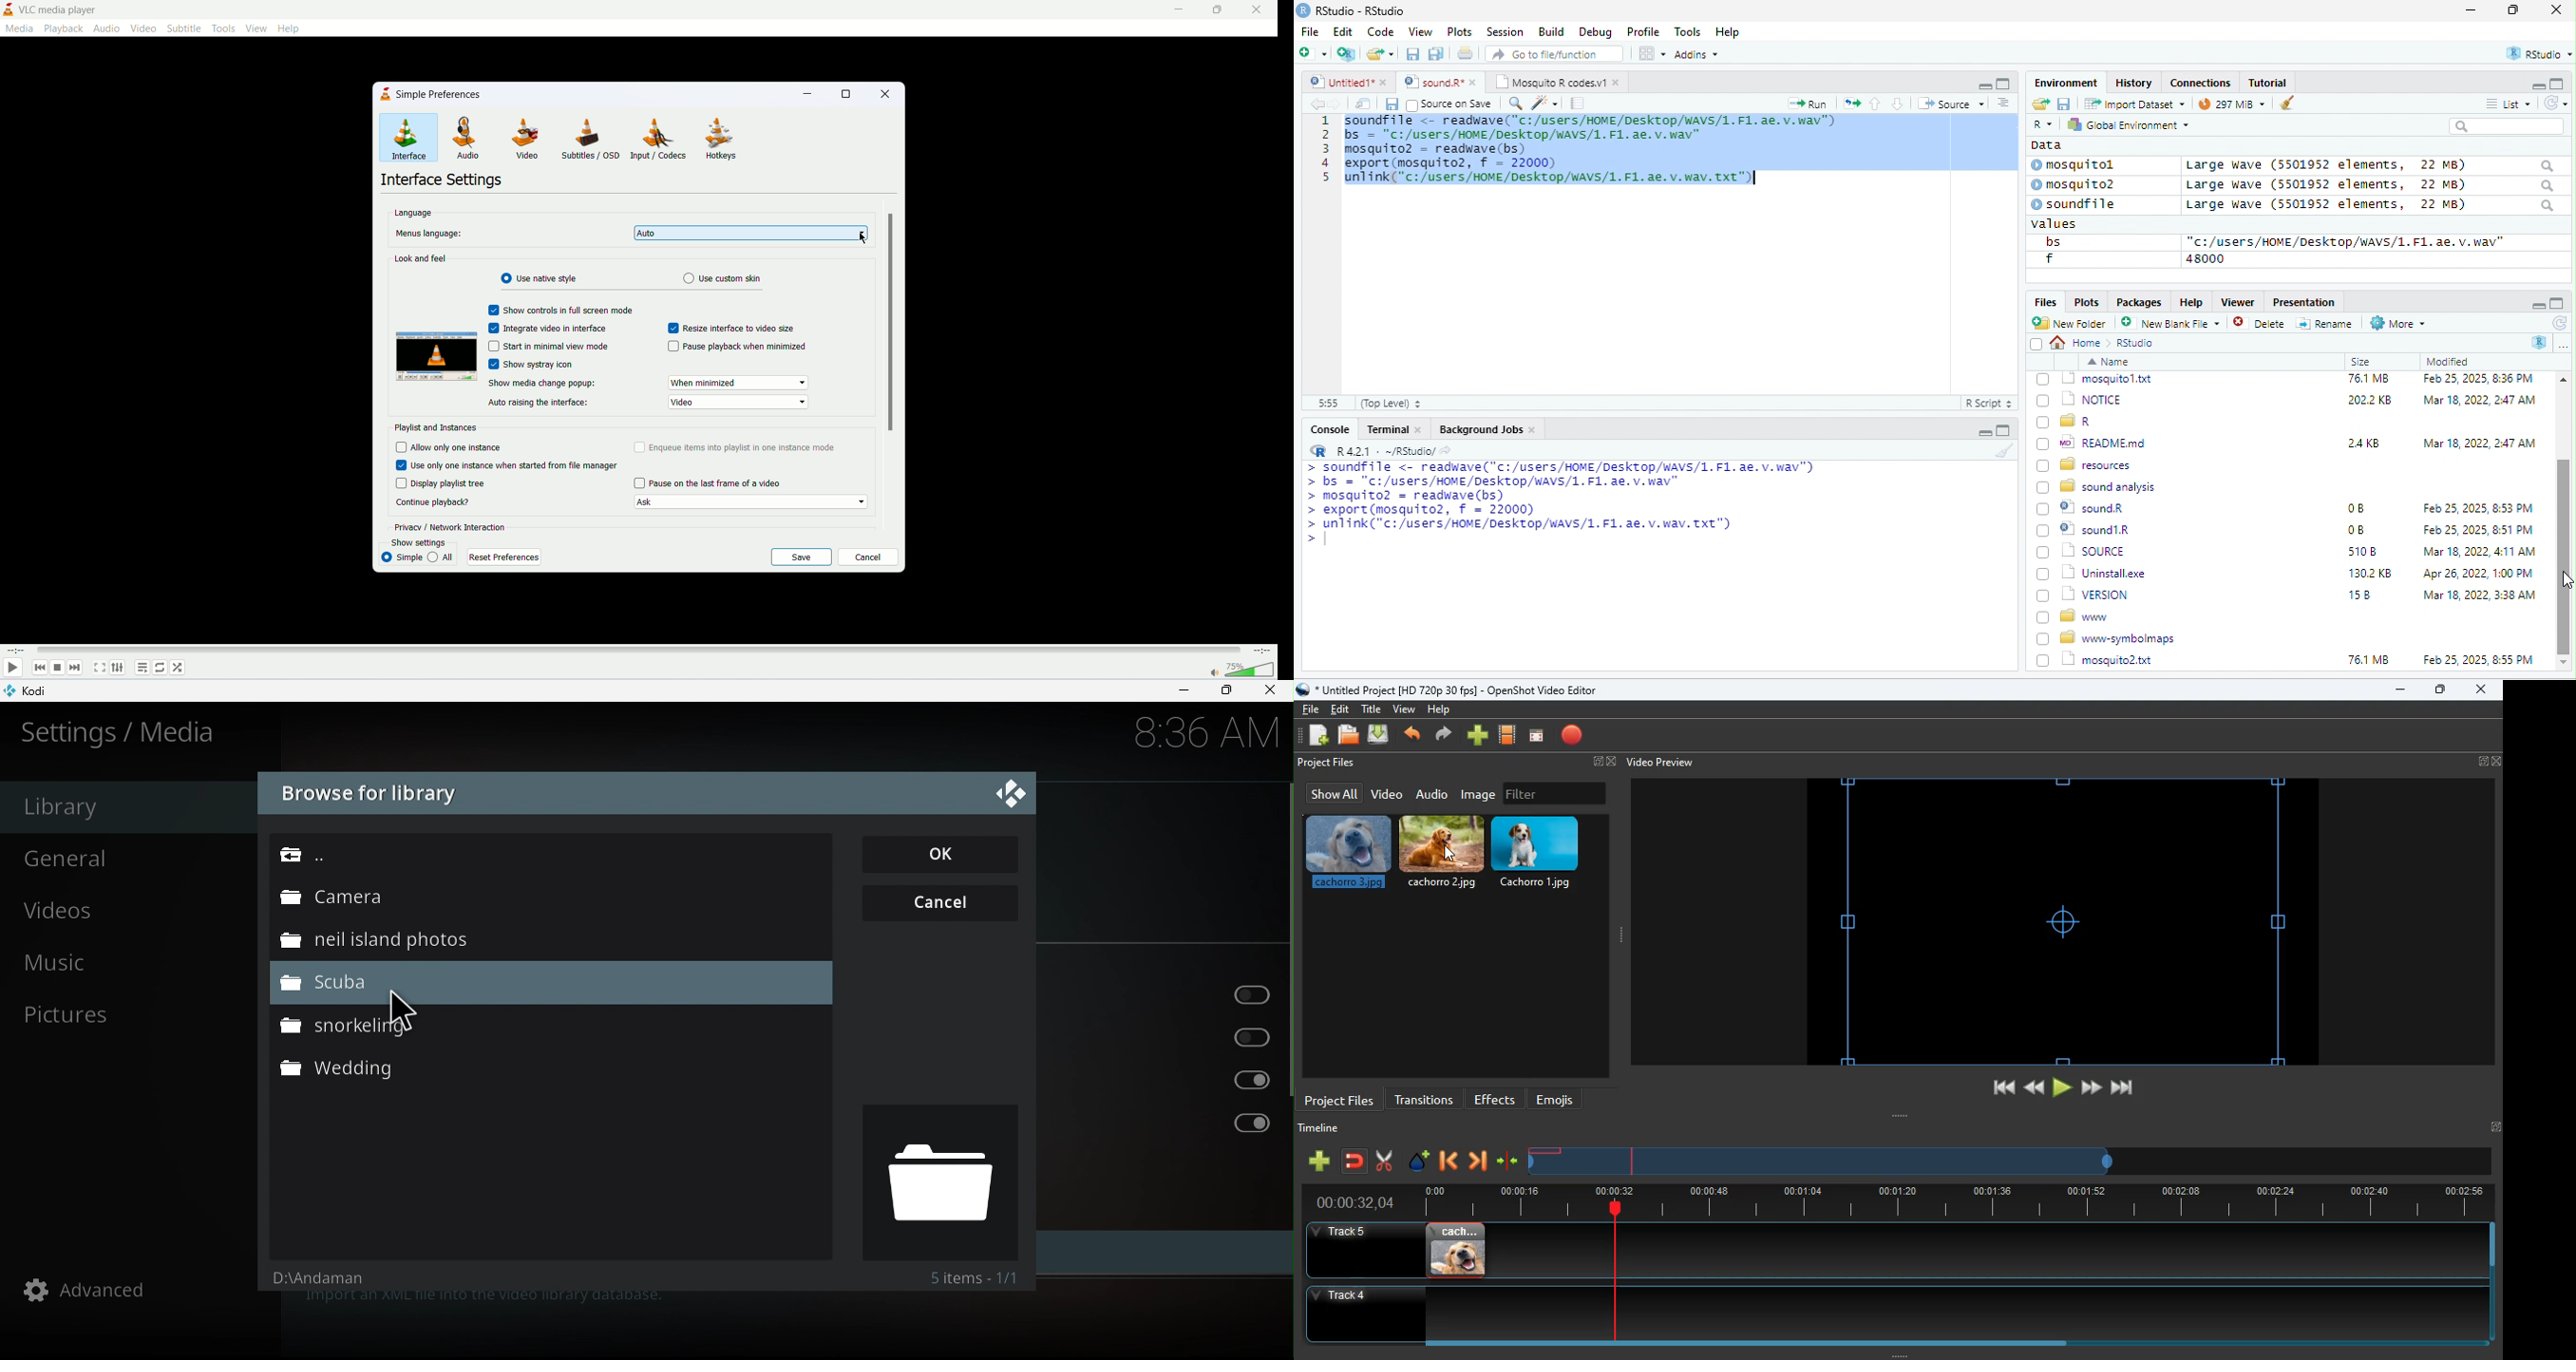 This screenshot has width=2576, height=1372. Describe the element at coordinates (2099, 597) in the screenshot. I see `8 sound analysis` at that location.